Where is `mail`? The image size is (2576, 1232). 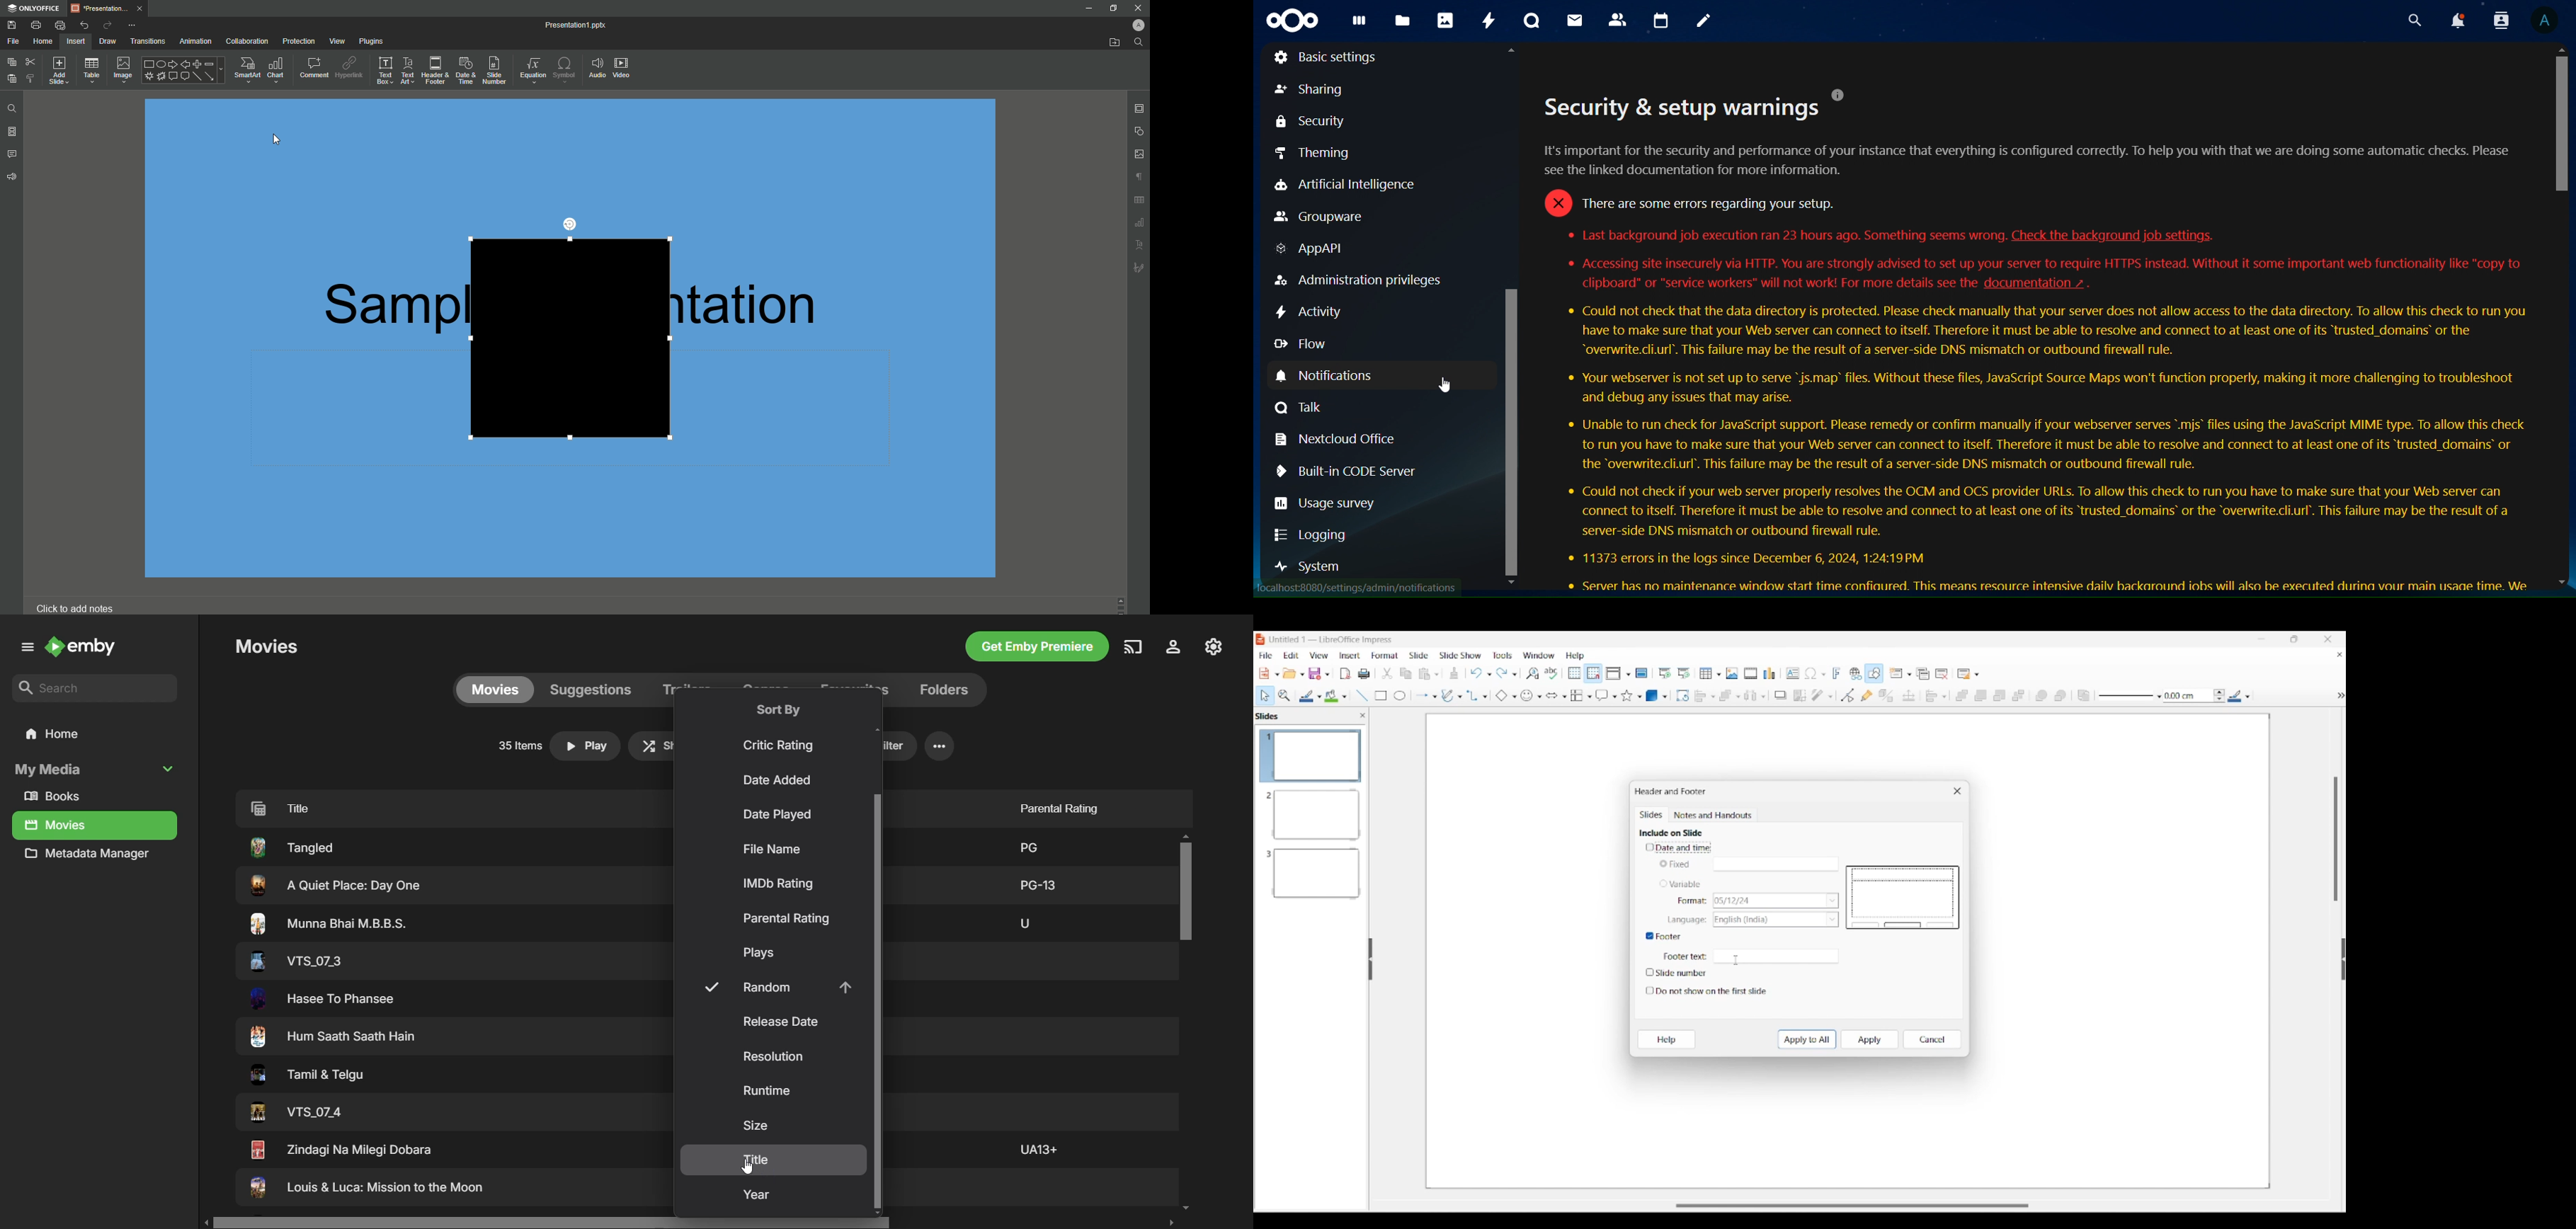
mail is located at coordinates (1573, 21).